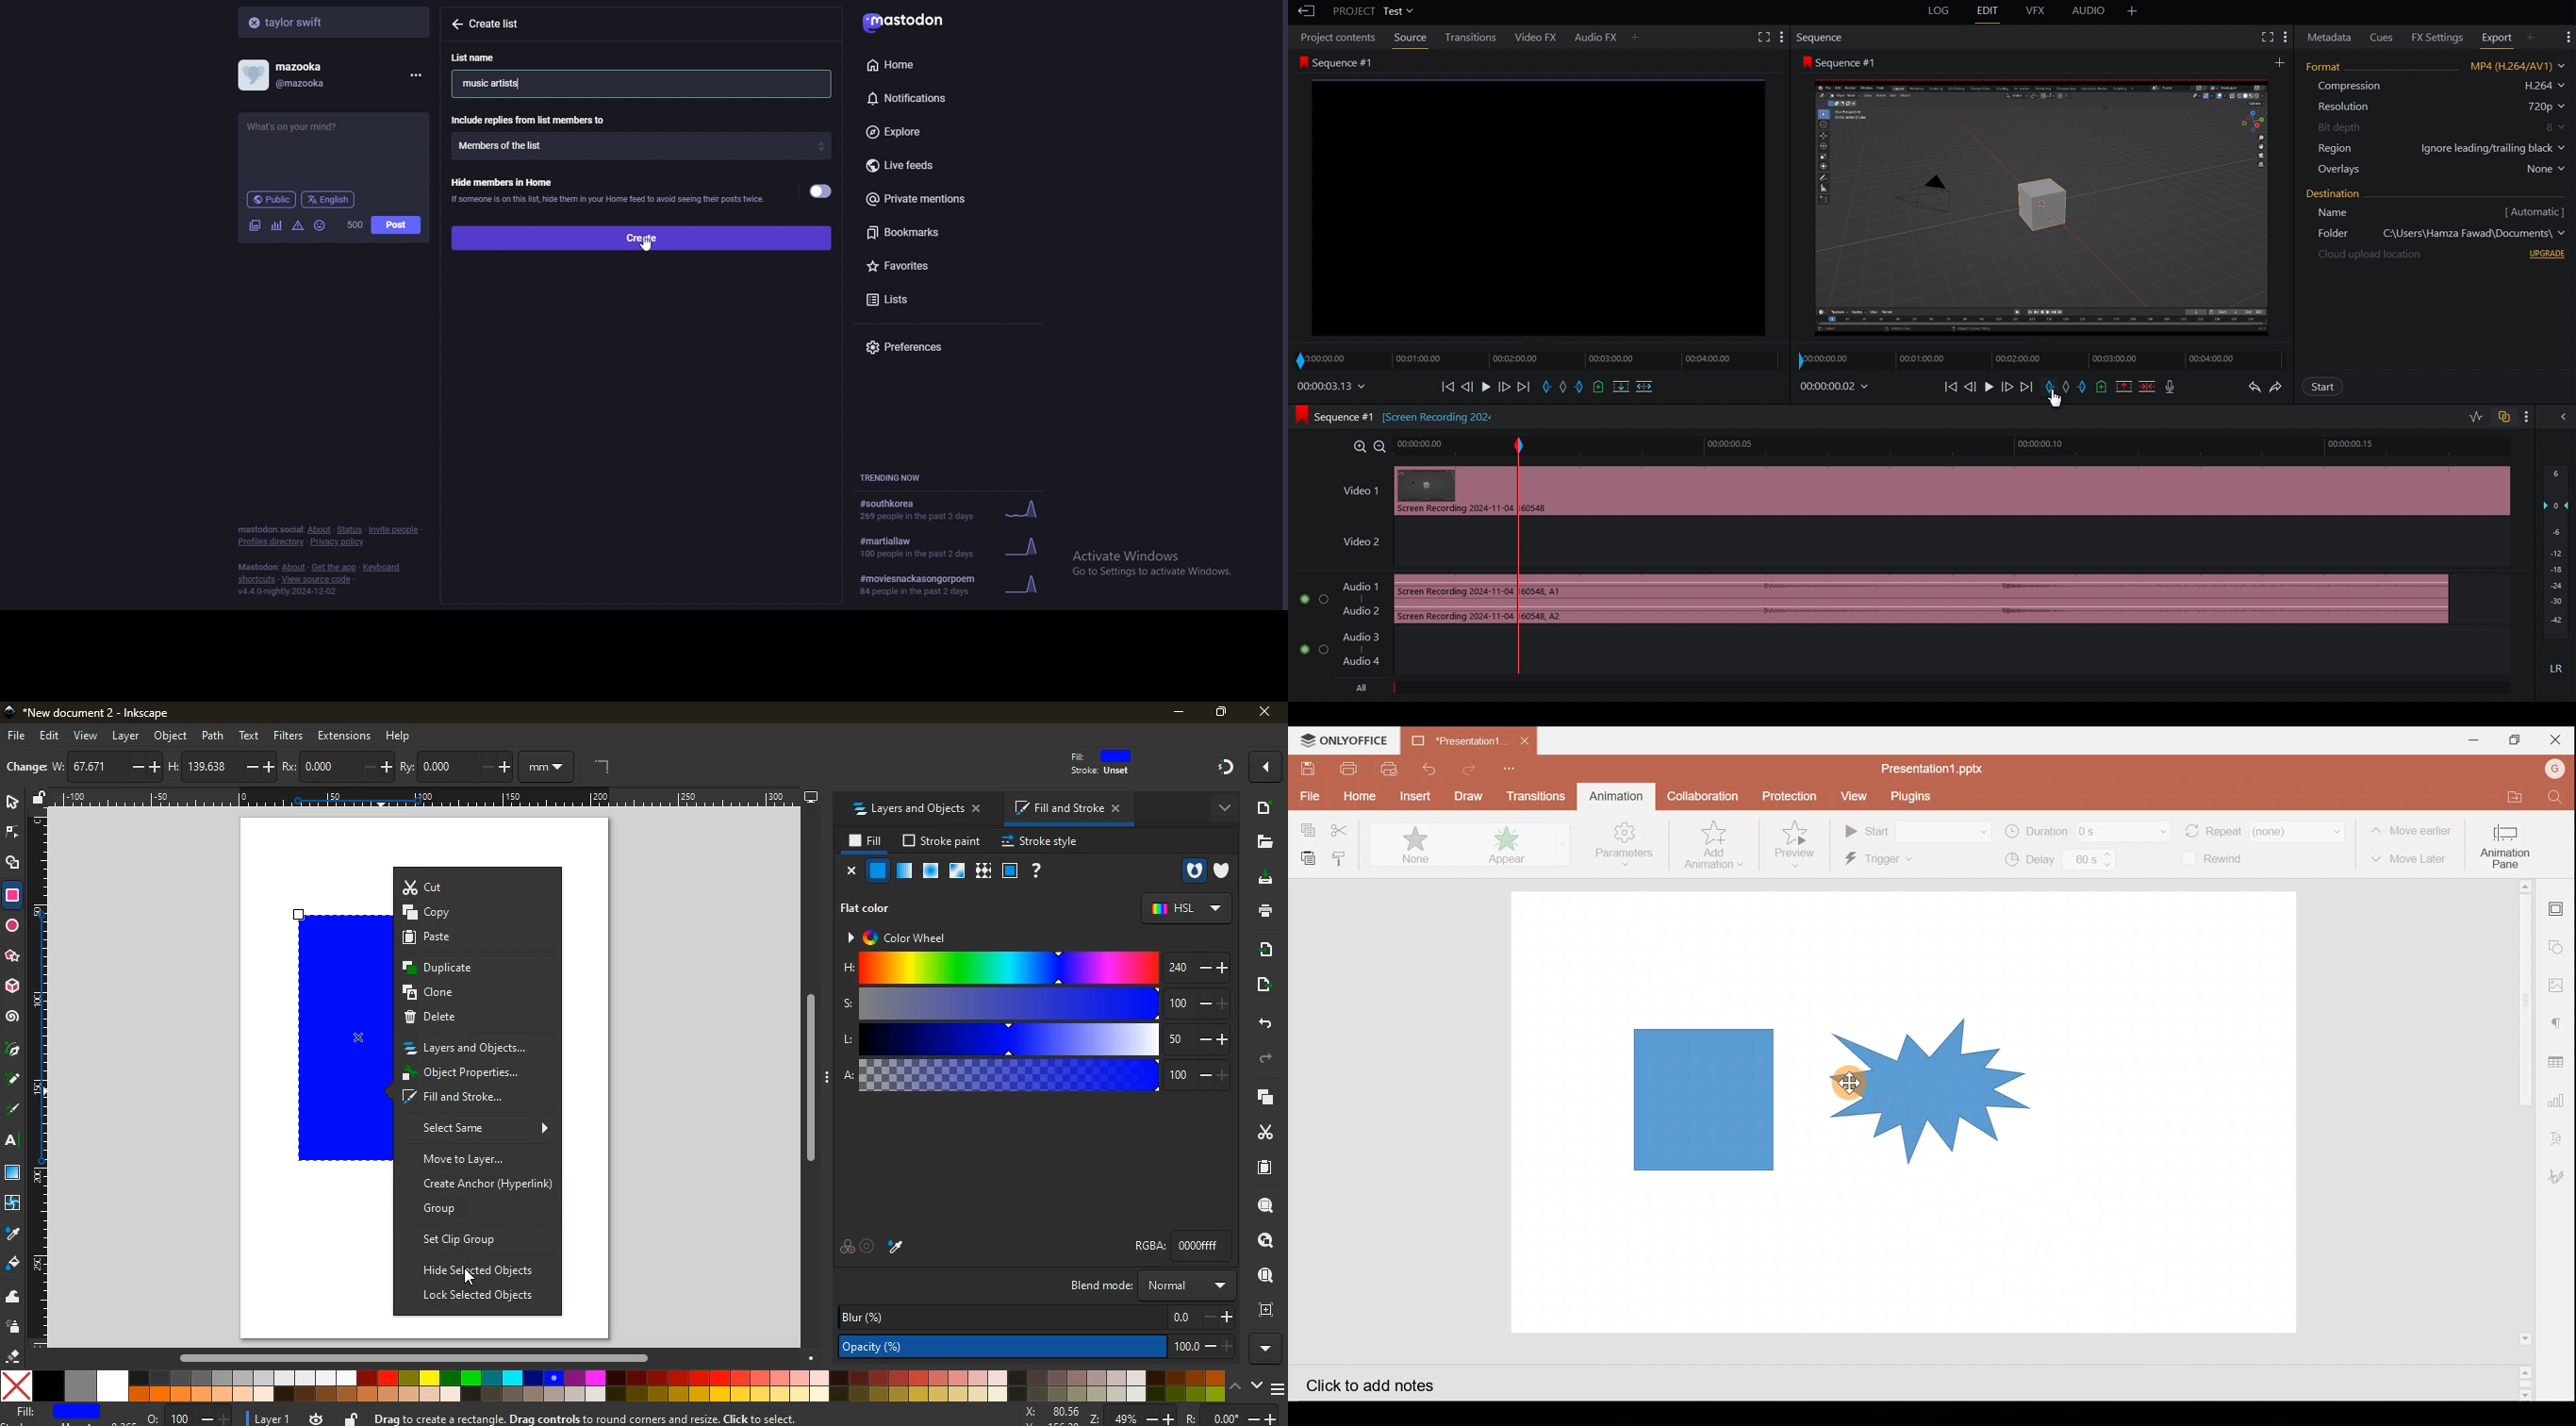 This screenshot has width=2576, height=1428. I want to click on glass, so click(1009, 871).